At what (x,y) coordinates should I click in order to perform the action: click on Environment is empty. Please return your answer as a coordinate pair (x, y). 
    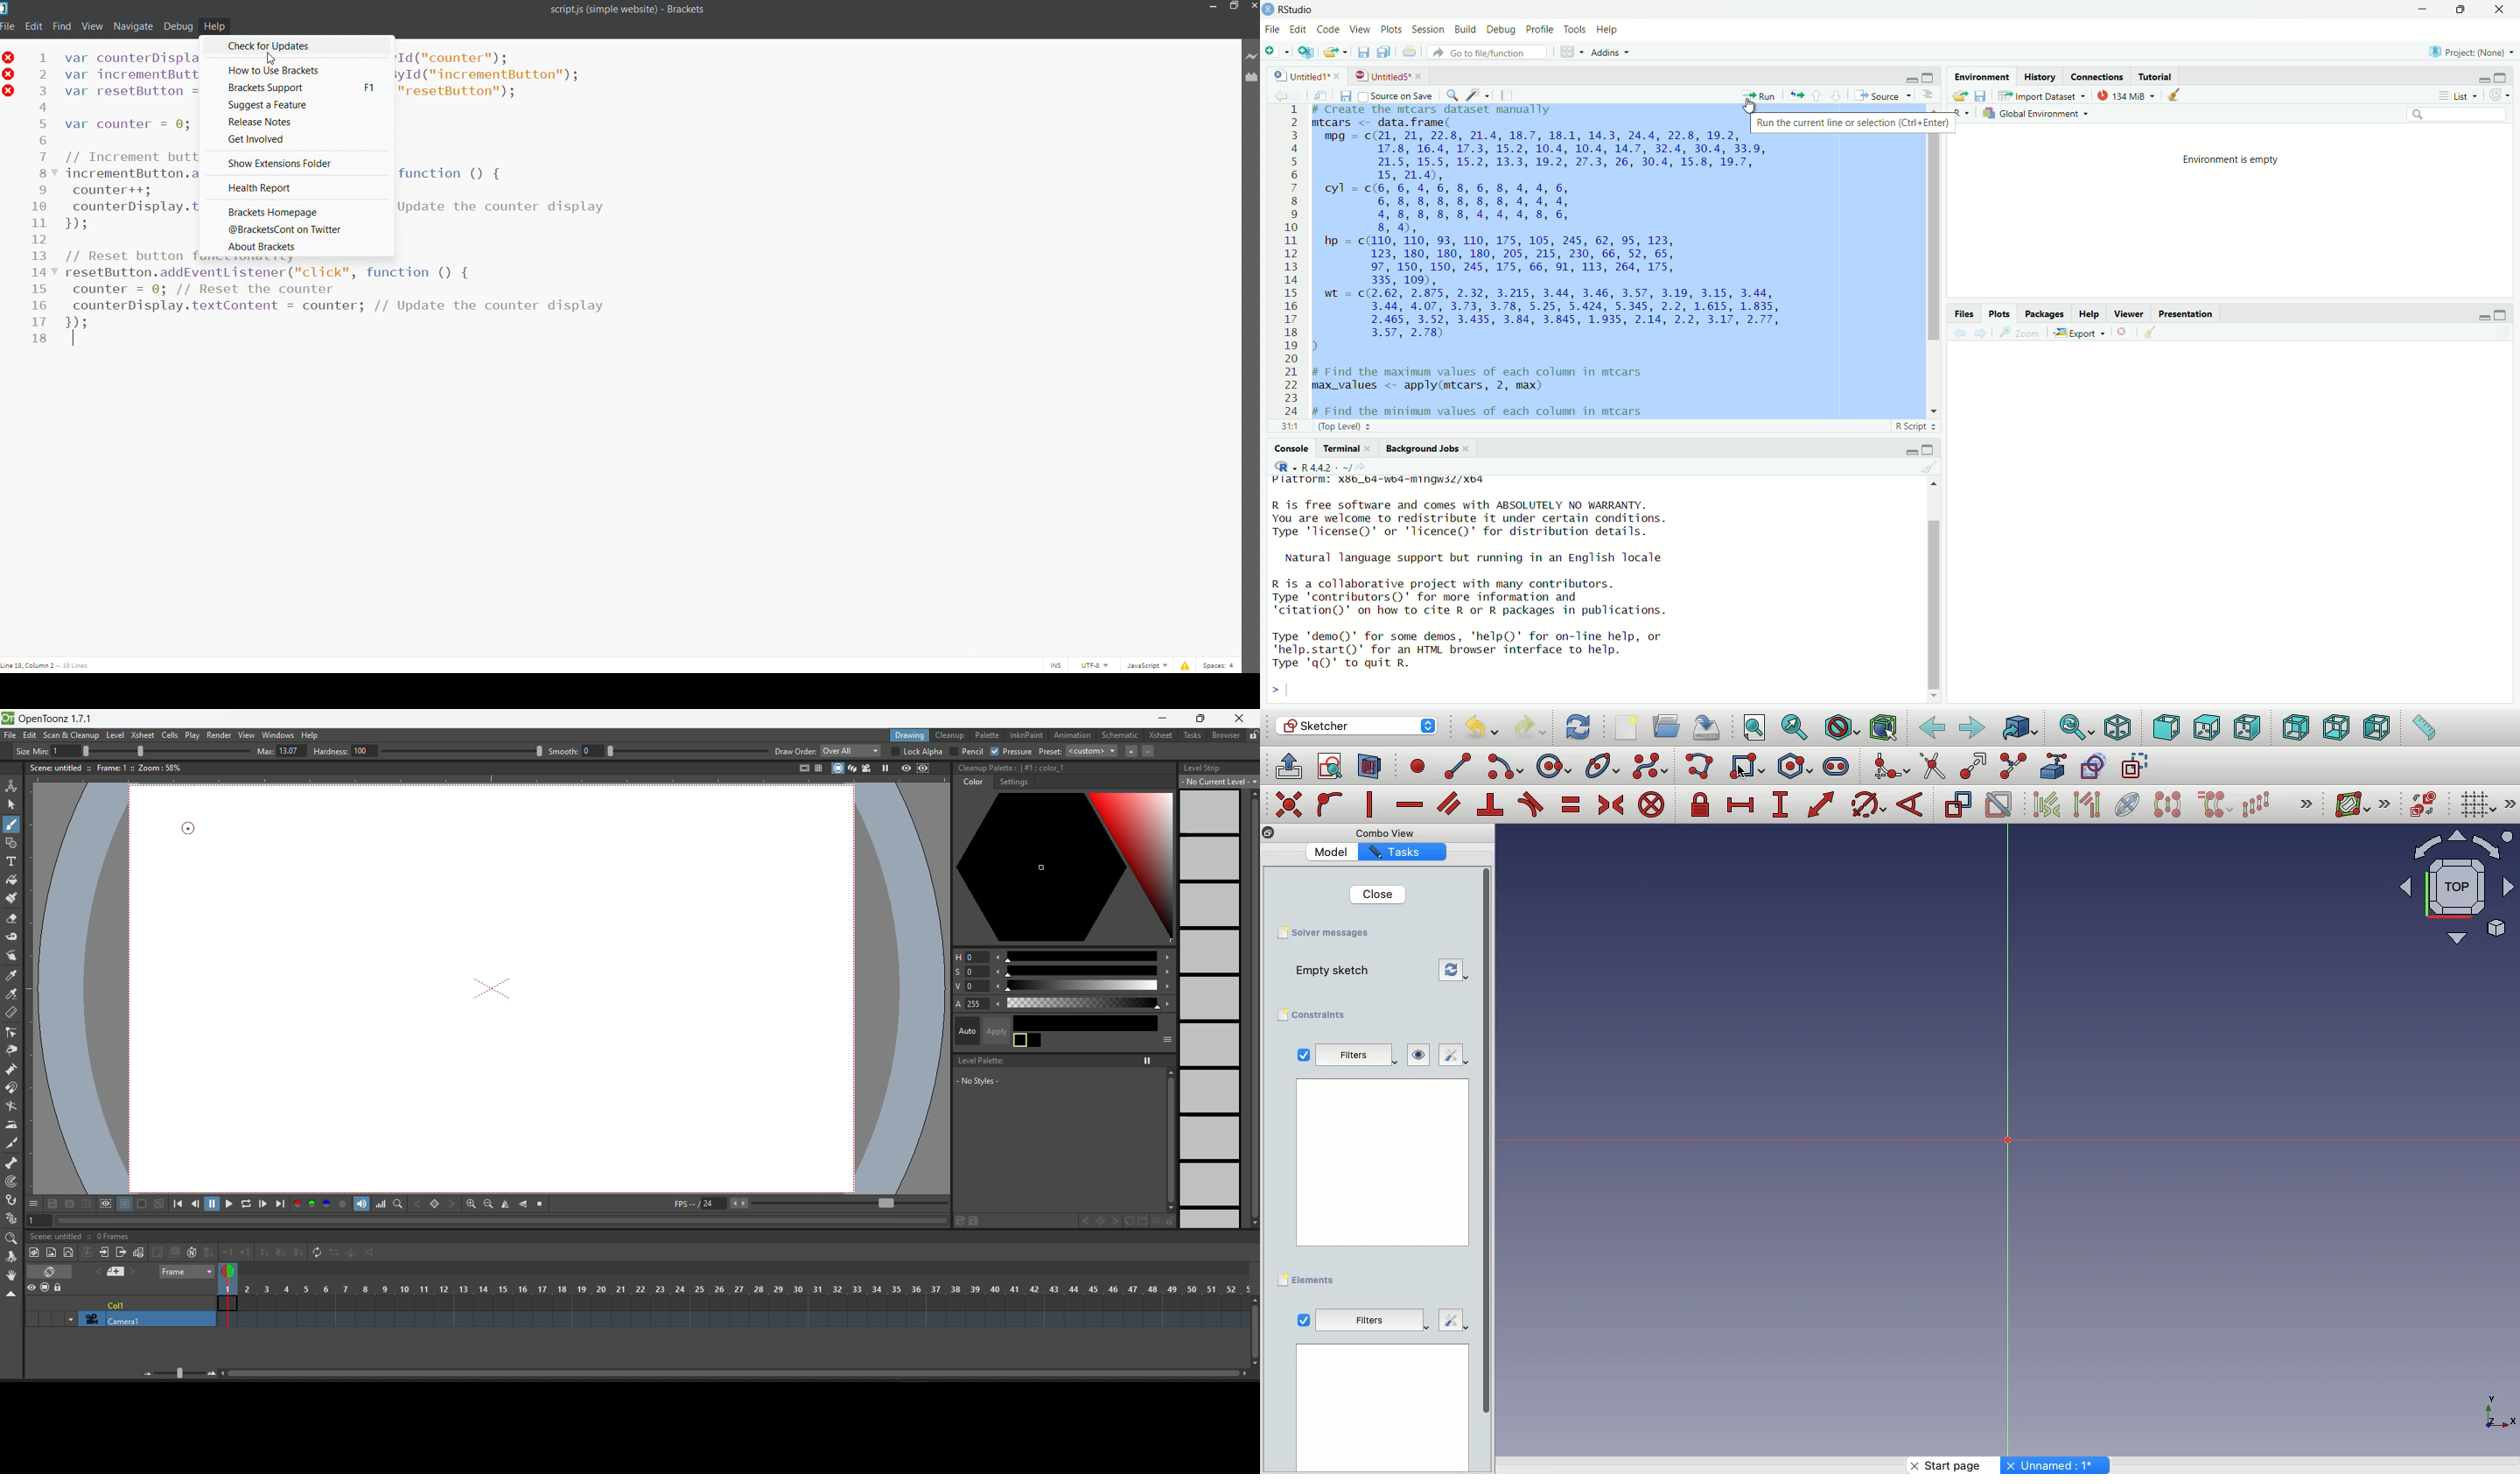
    Looking at the image, I should click on (2232, 158).